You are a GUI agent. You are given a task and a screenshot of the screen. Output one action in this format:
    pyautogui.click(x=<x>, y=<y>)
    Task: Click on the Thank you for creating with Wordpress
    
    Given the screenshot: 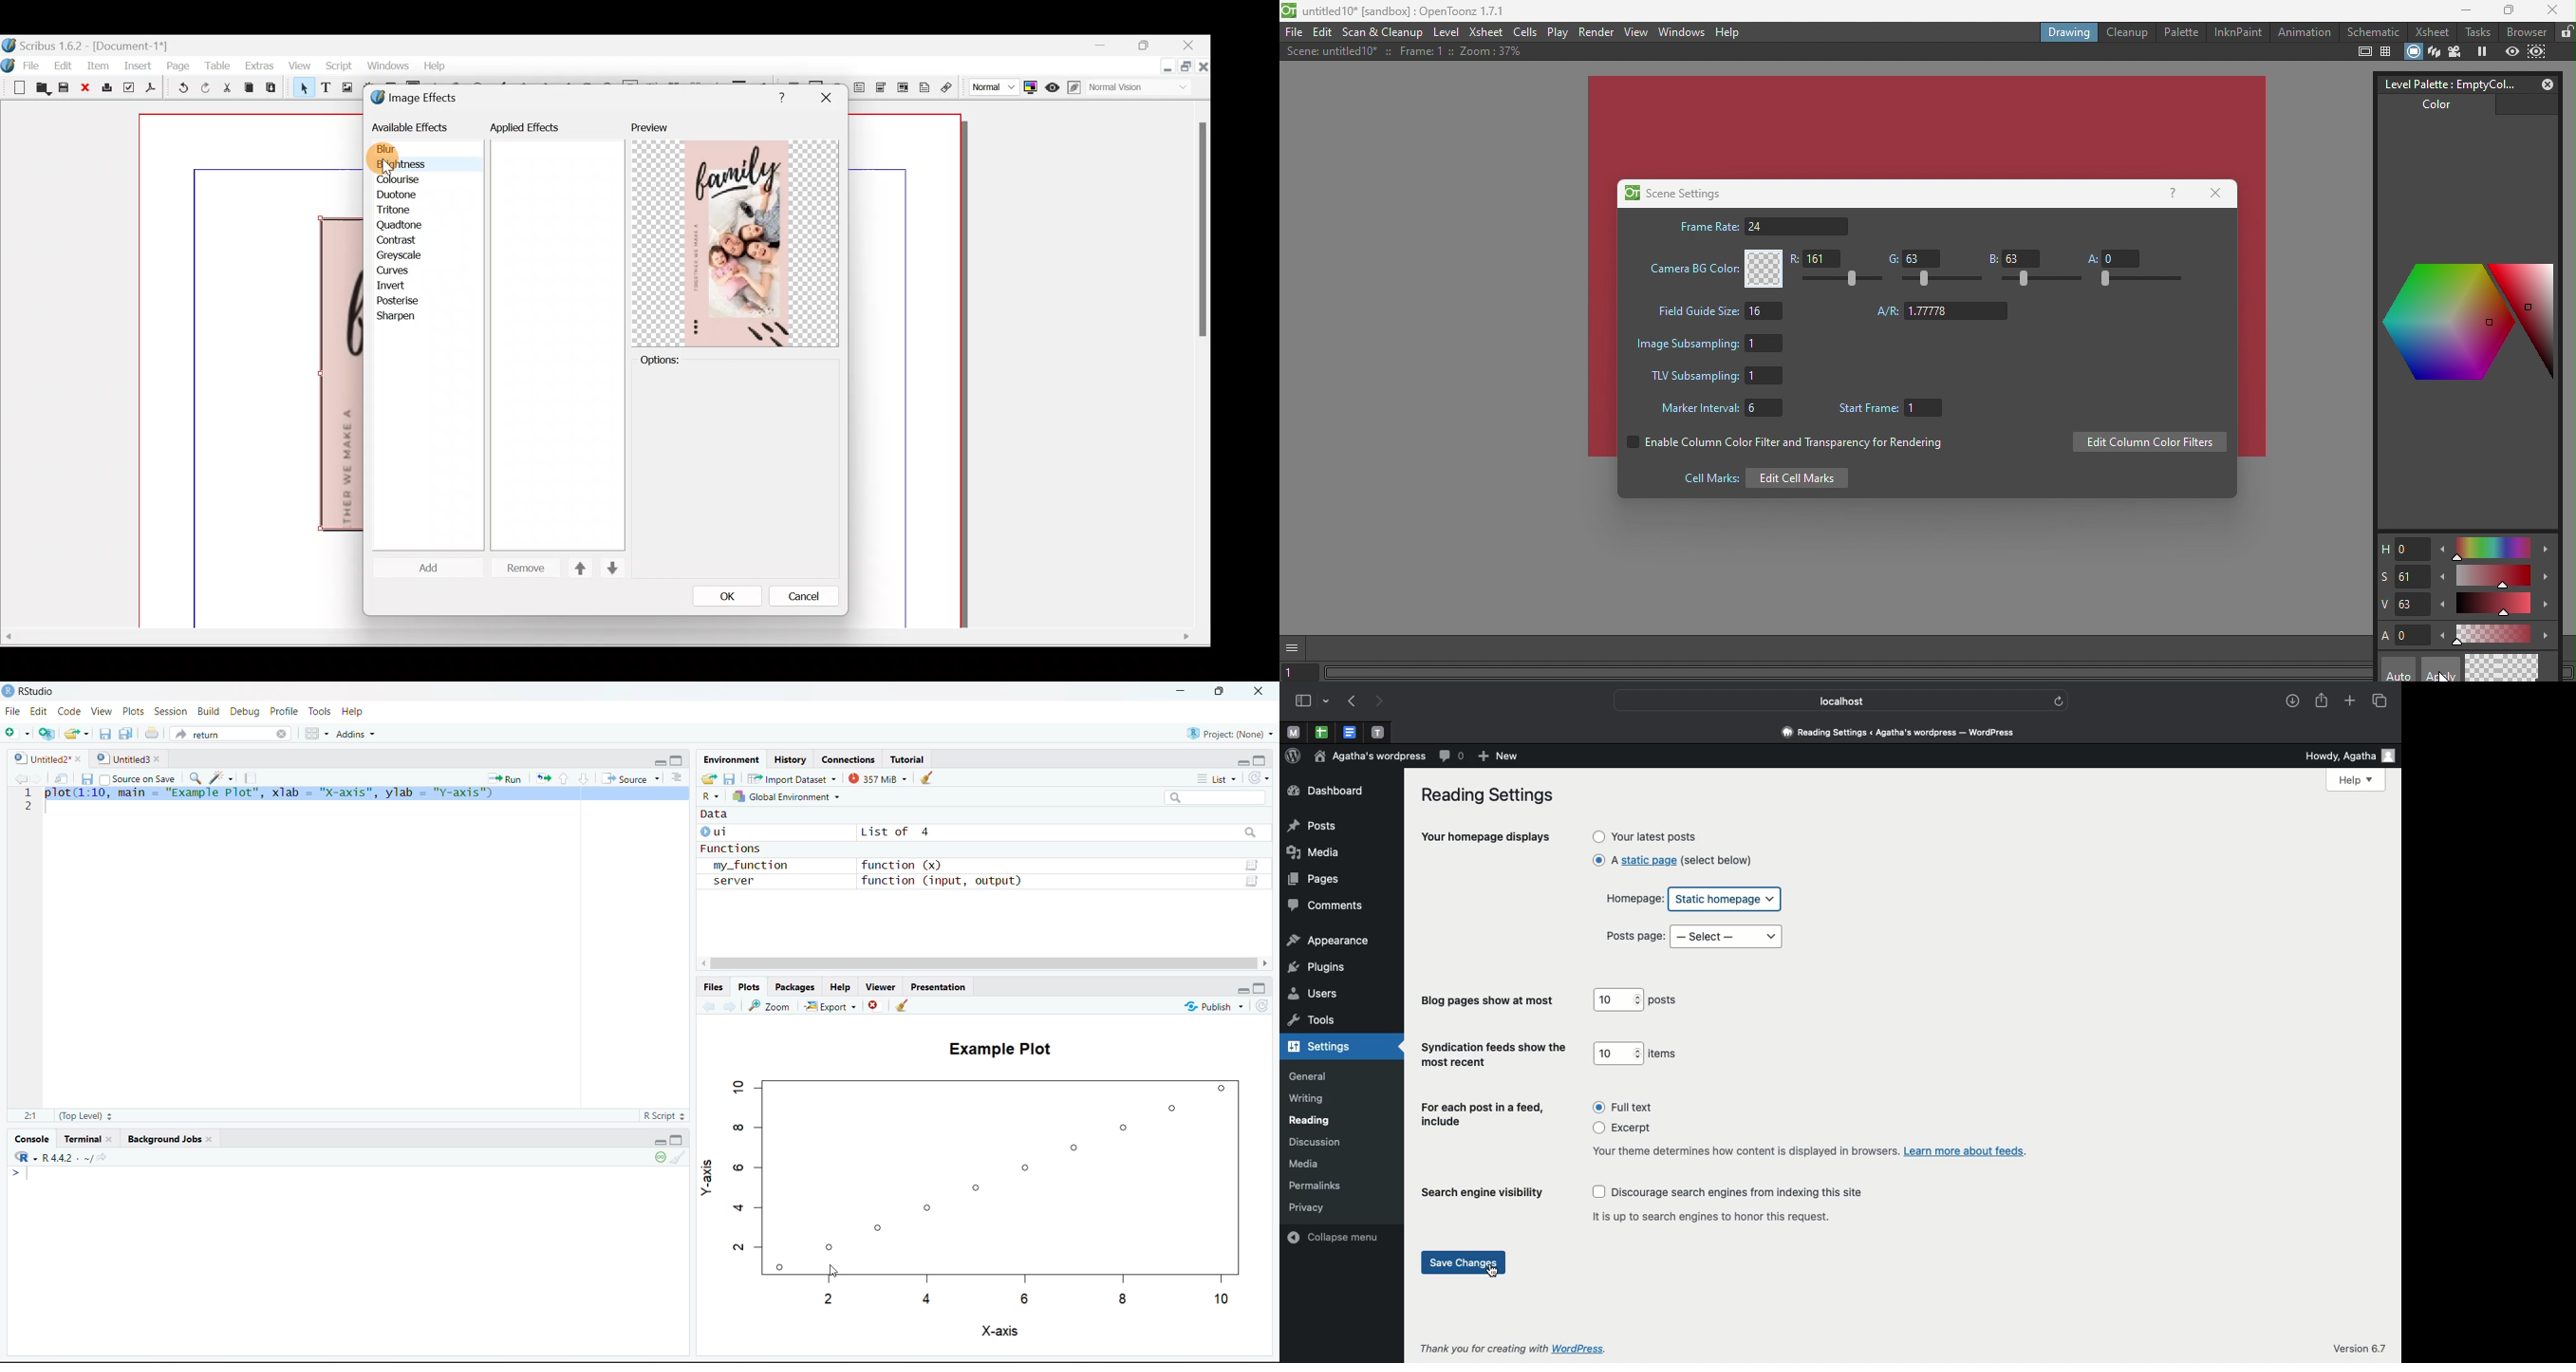 What is the action you would take?
    pyautogui.click(x=1516, y=1348)
    